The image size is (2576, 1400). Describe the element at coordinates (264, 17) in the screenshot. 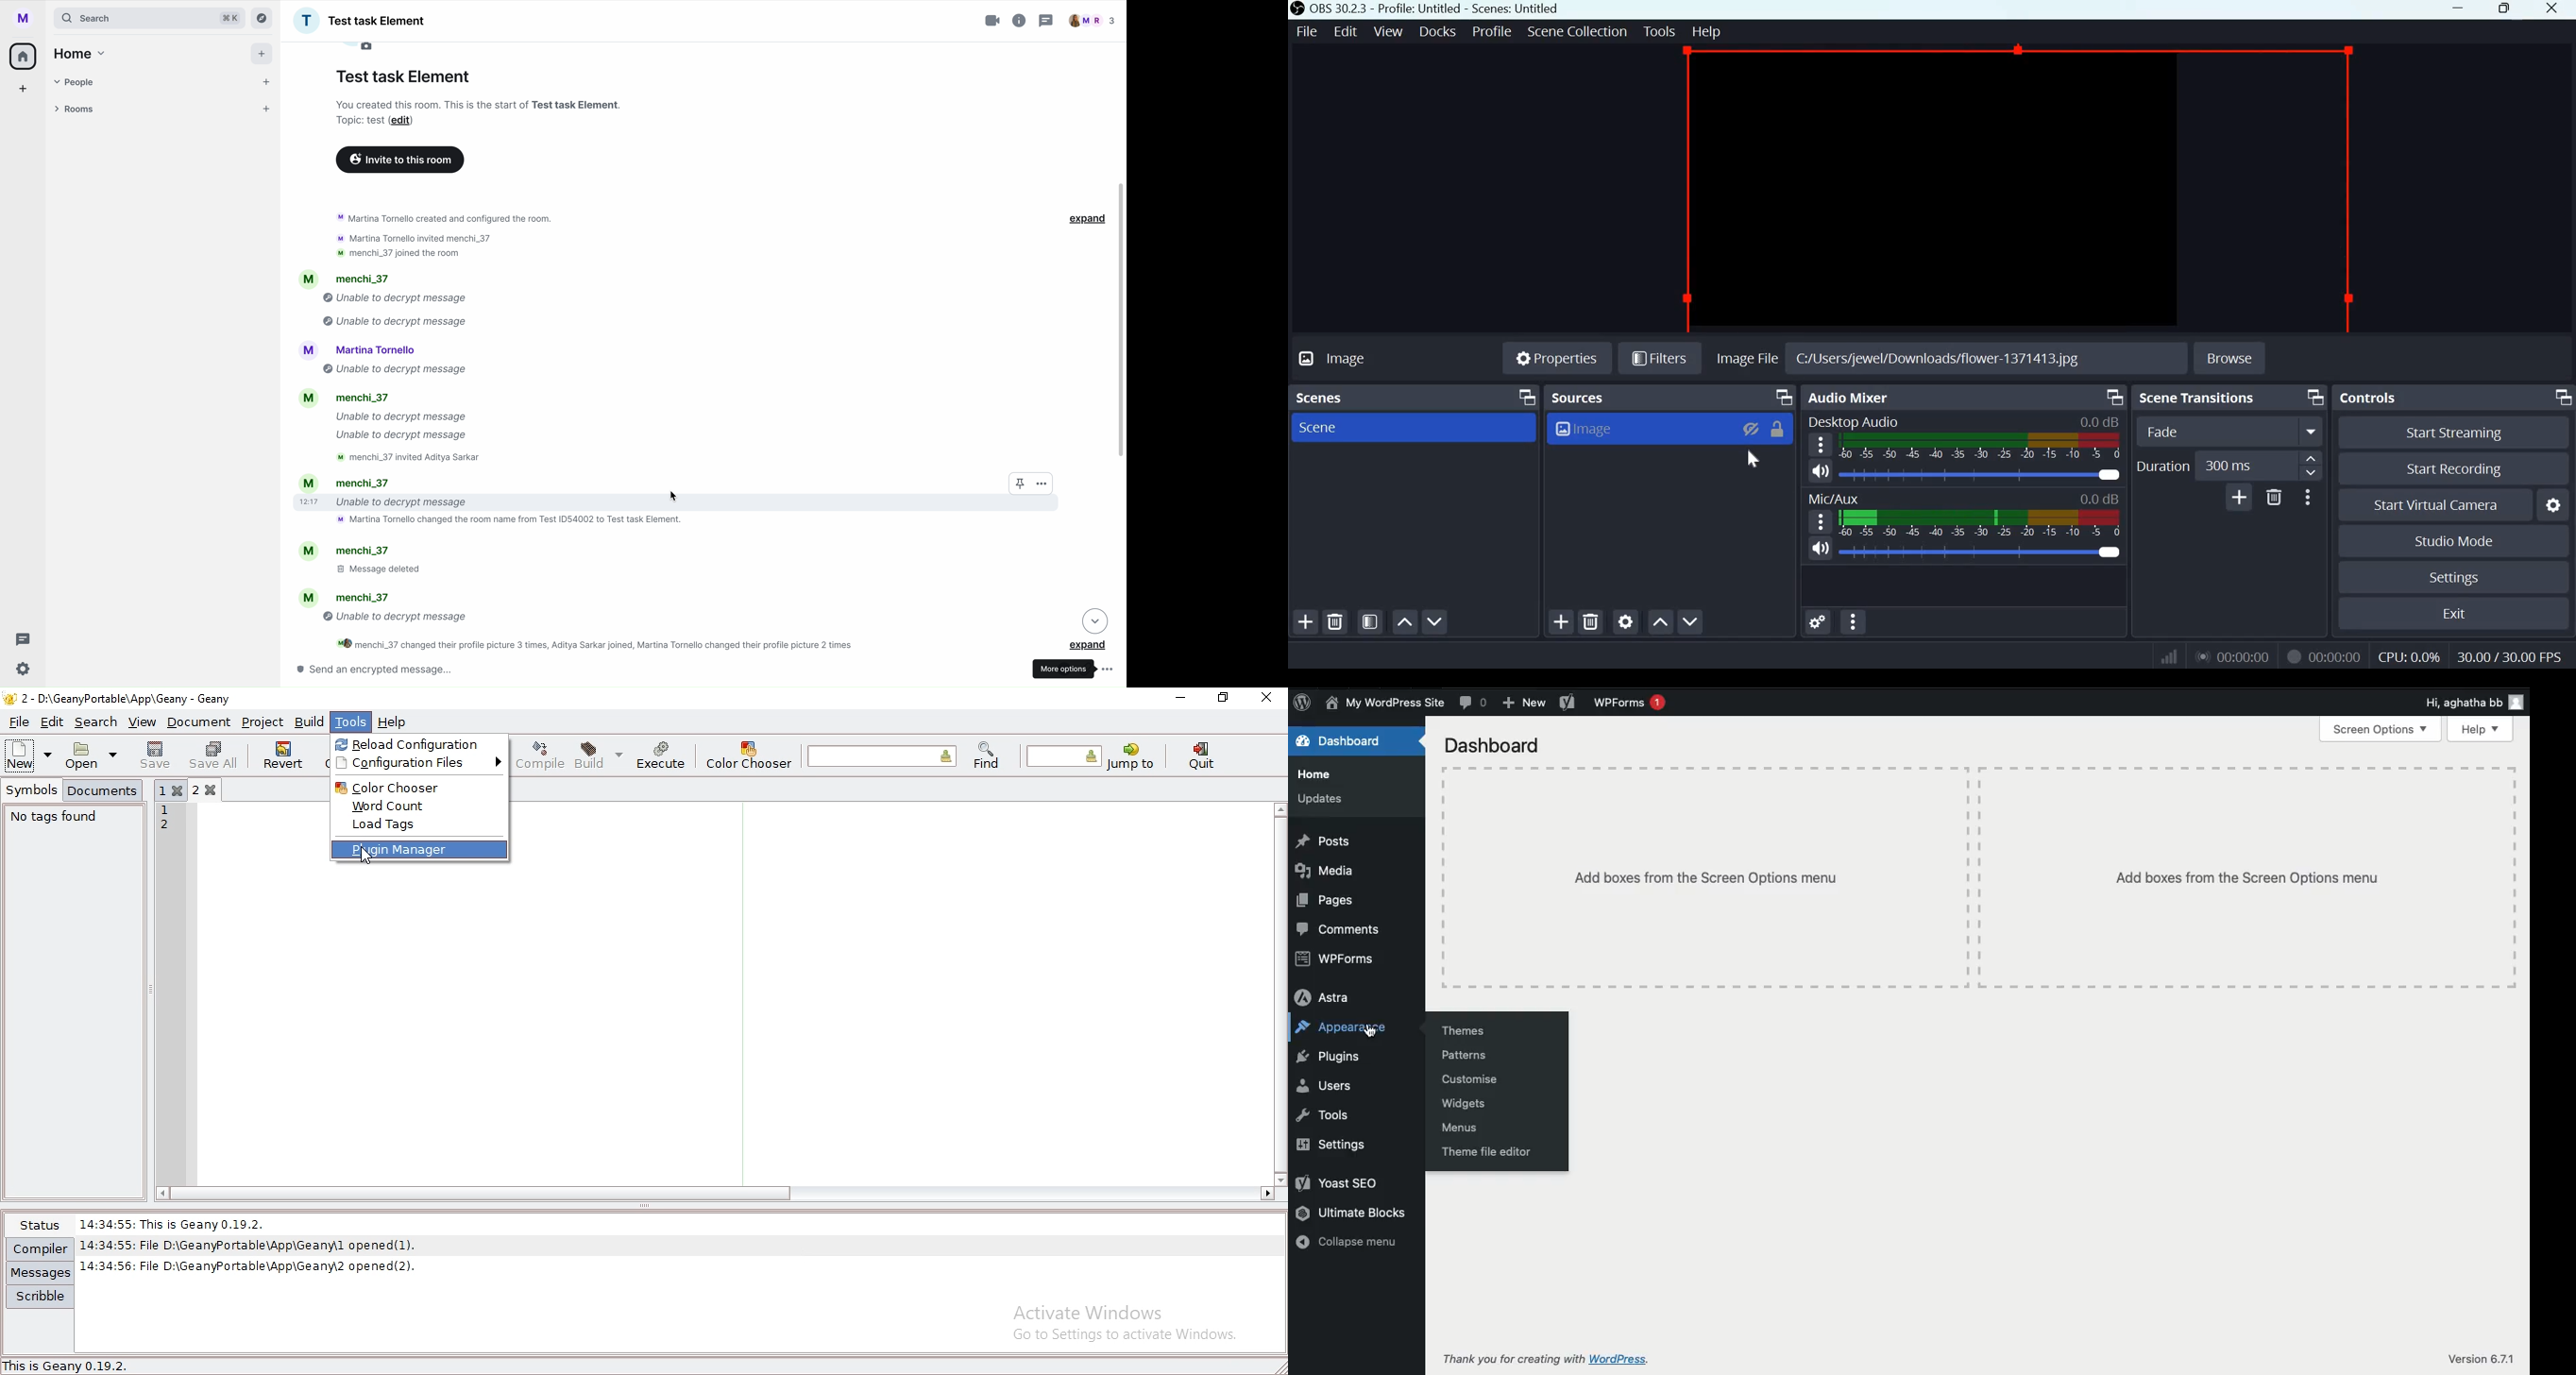

I see `explore` at that location.